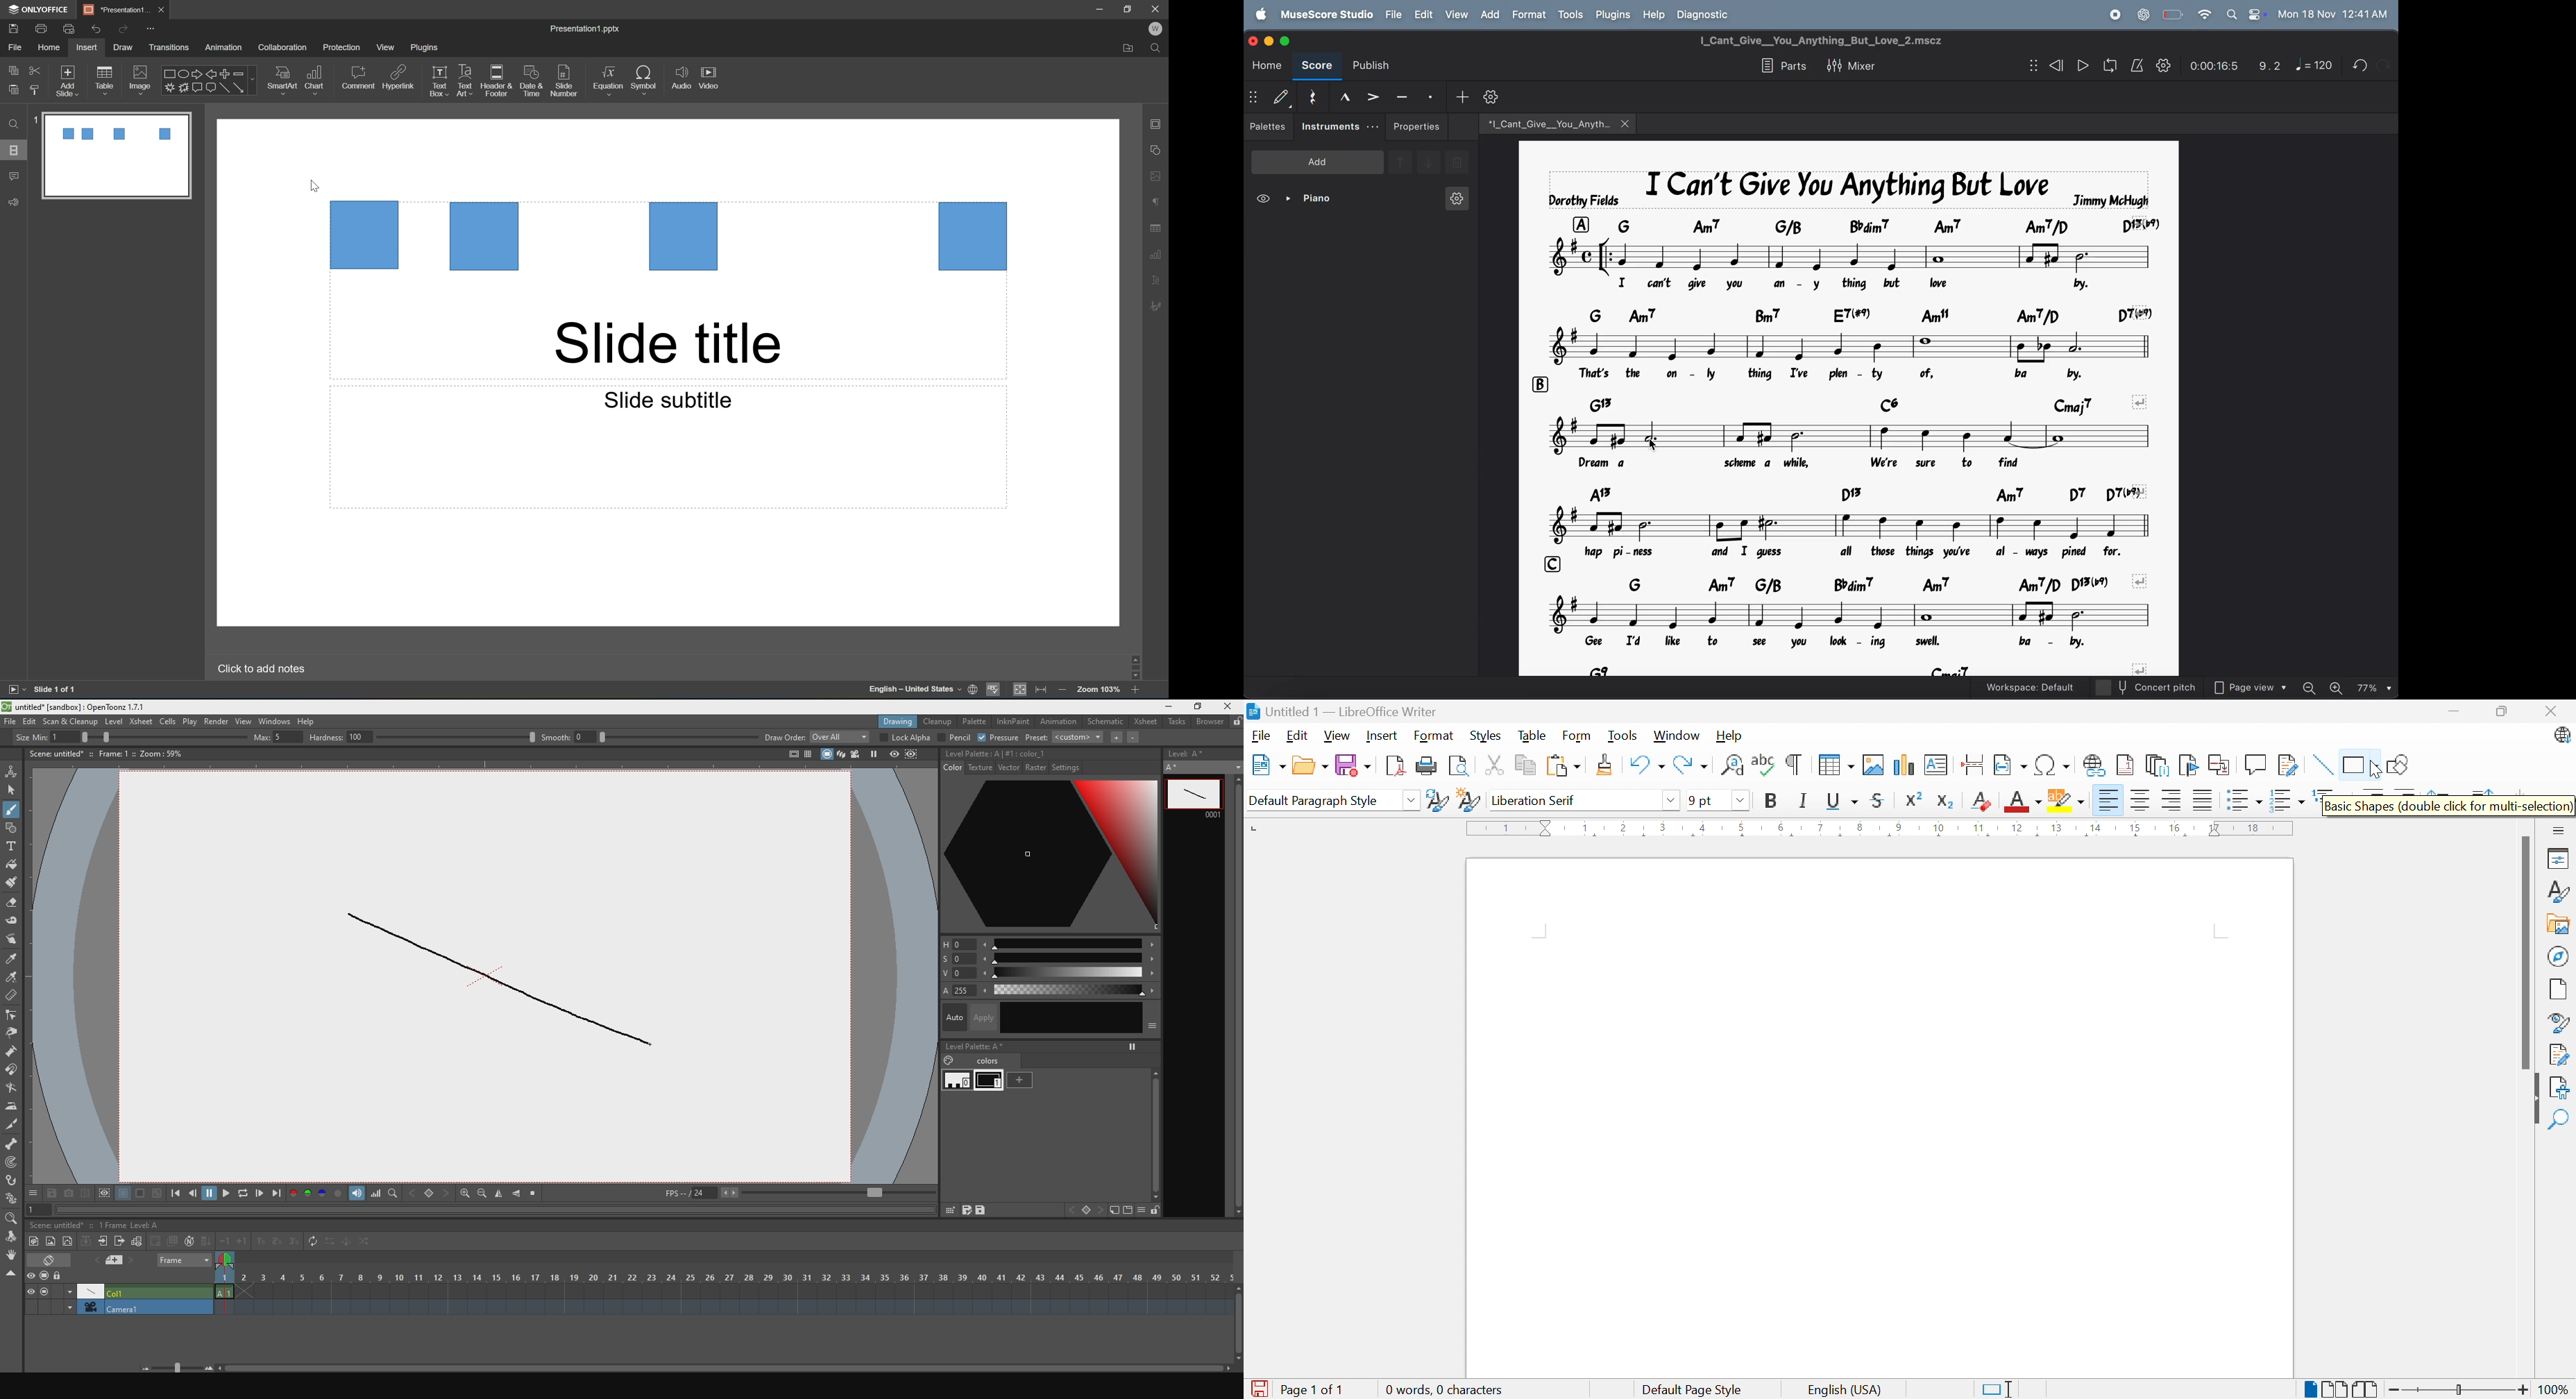 The width and height of the screenshot is (2576, 1400). What do you see at coordinates (343, 48) in the screenshot?
I see `protection` at bounding box center [343, 48].